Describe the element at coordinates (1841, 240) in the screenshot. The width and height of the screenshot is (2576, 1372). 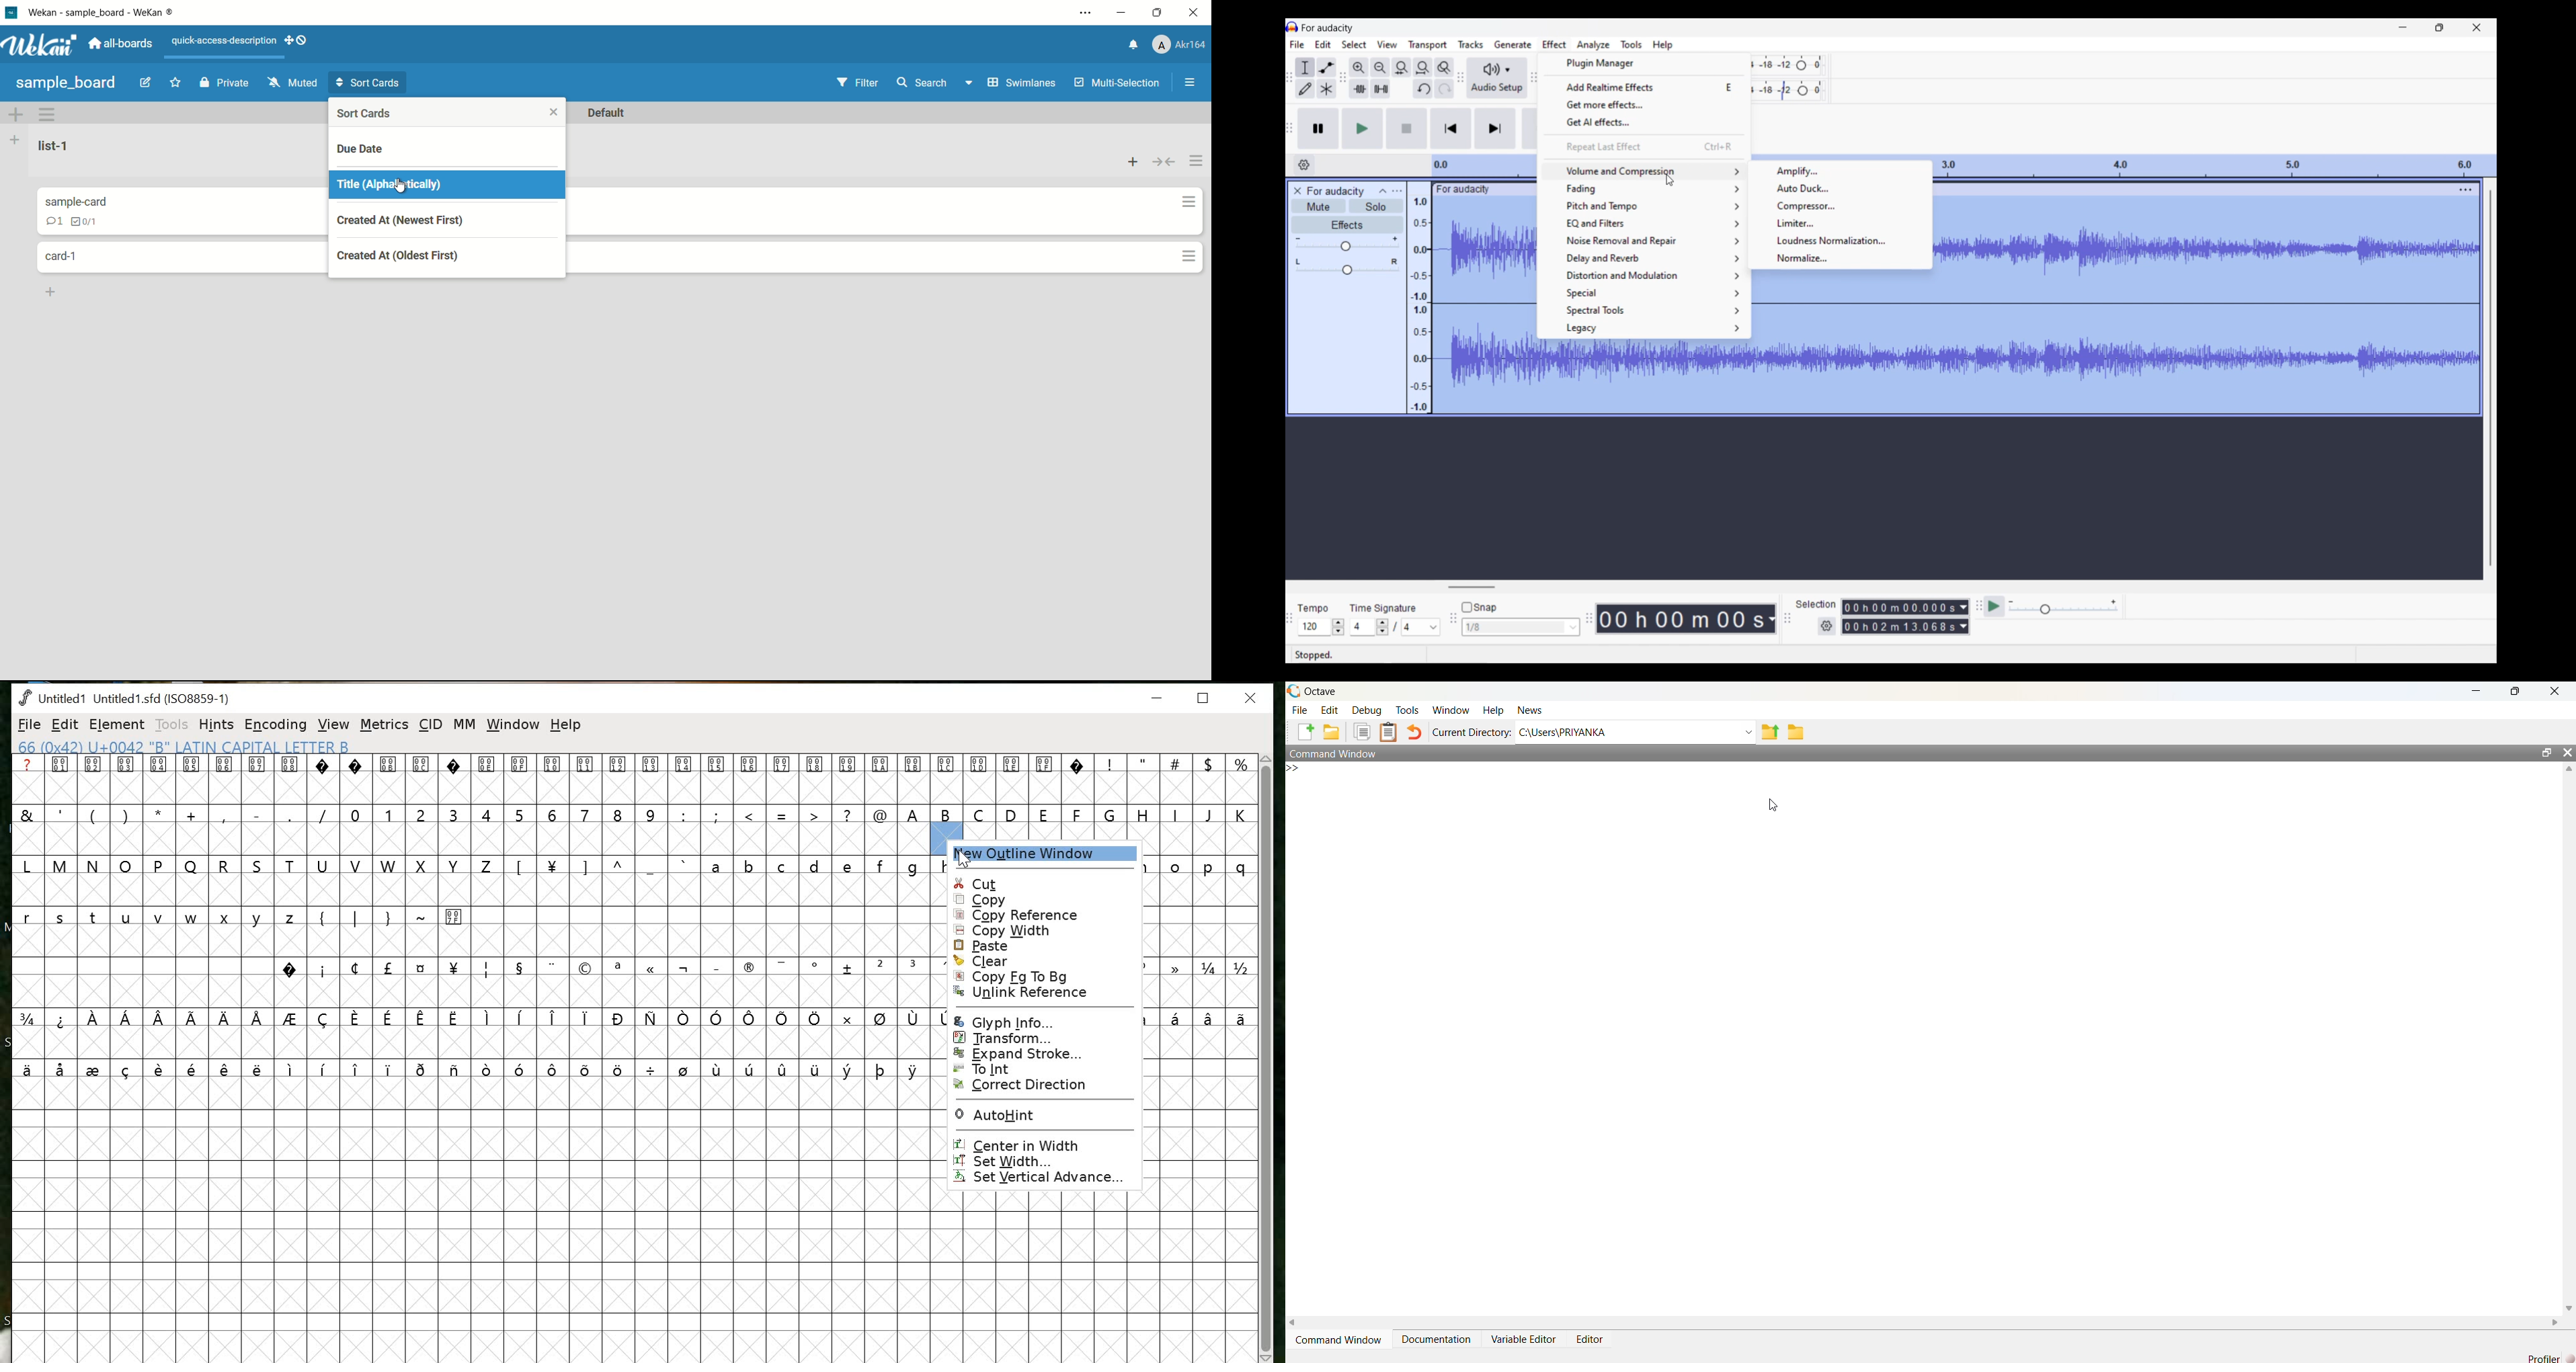
I see `Loudness normalization` at that location.